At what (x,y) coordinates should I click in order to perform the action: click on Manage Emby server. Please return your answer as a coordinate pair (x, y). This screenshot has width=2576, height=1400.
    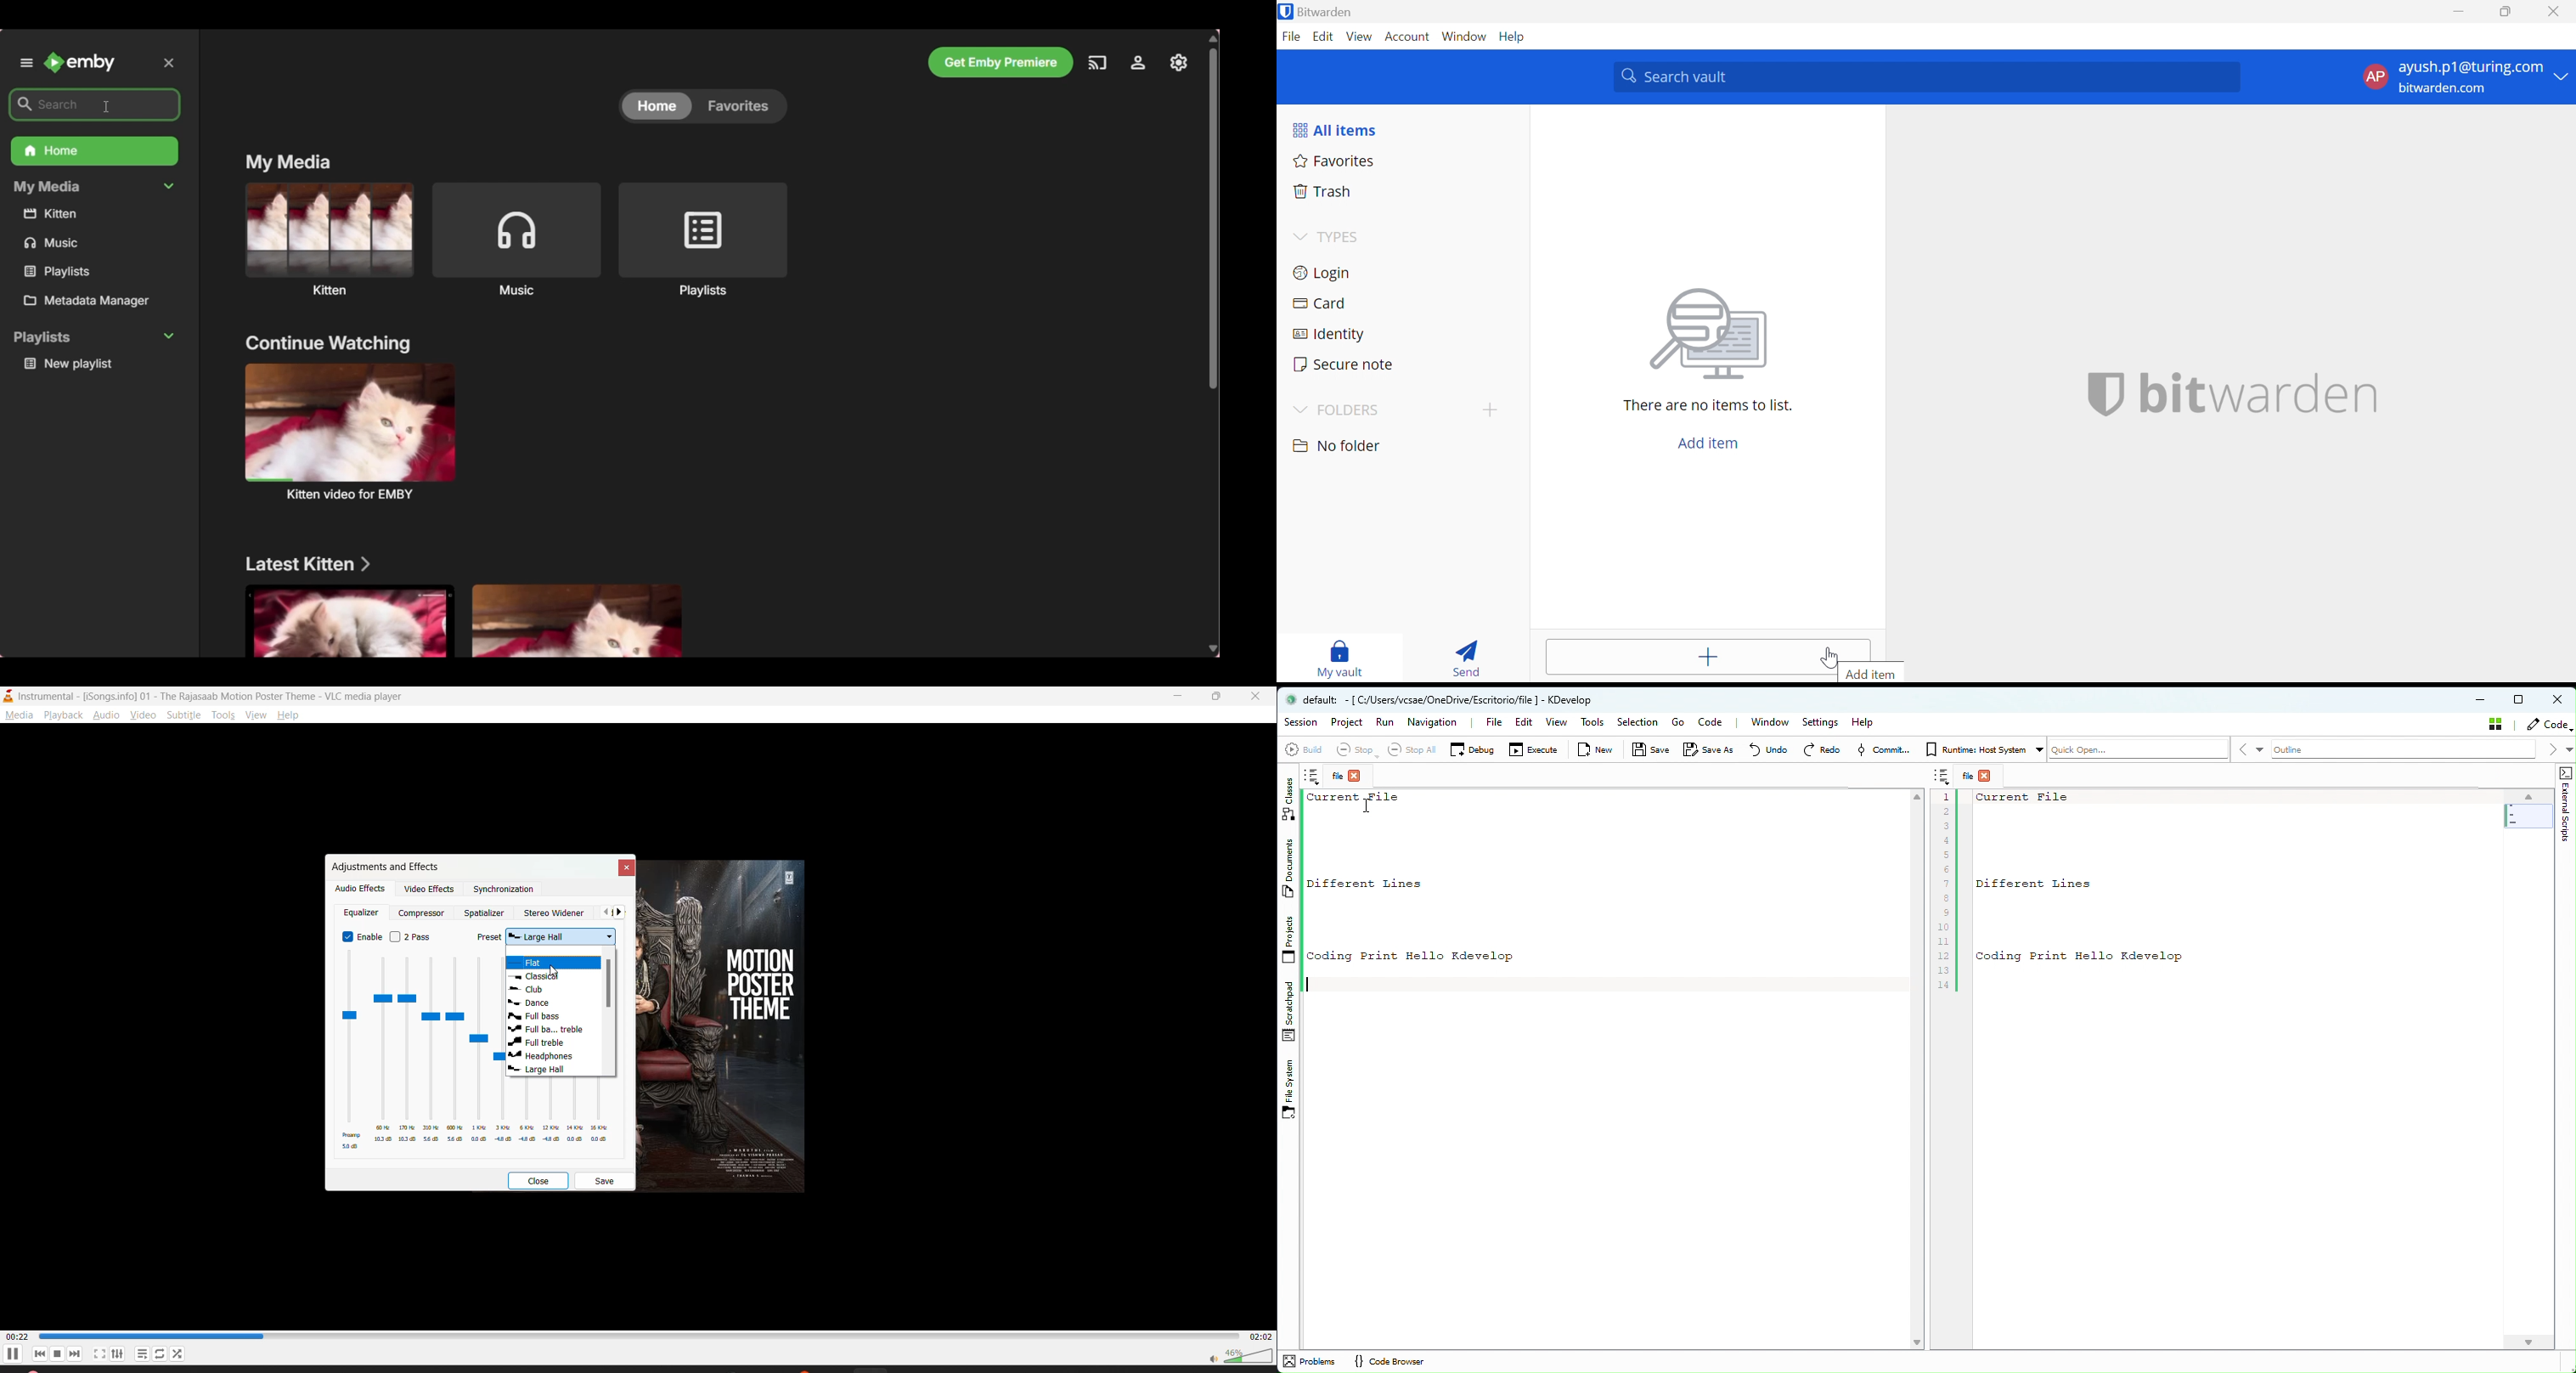
    Looking at the image, I should click on (1137, 62).